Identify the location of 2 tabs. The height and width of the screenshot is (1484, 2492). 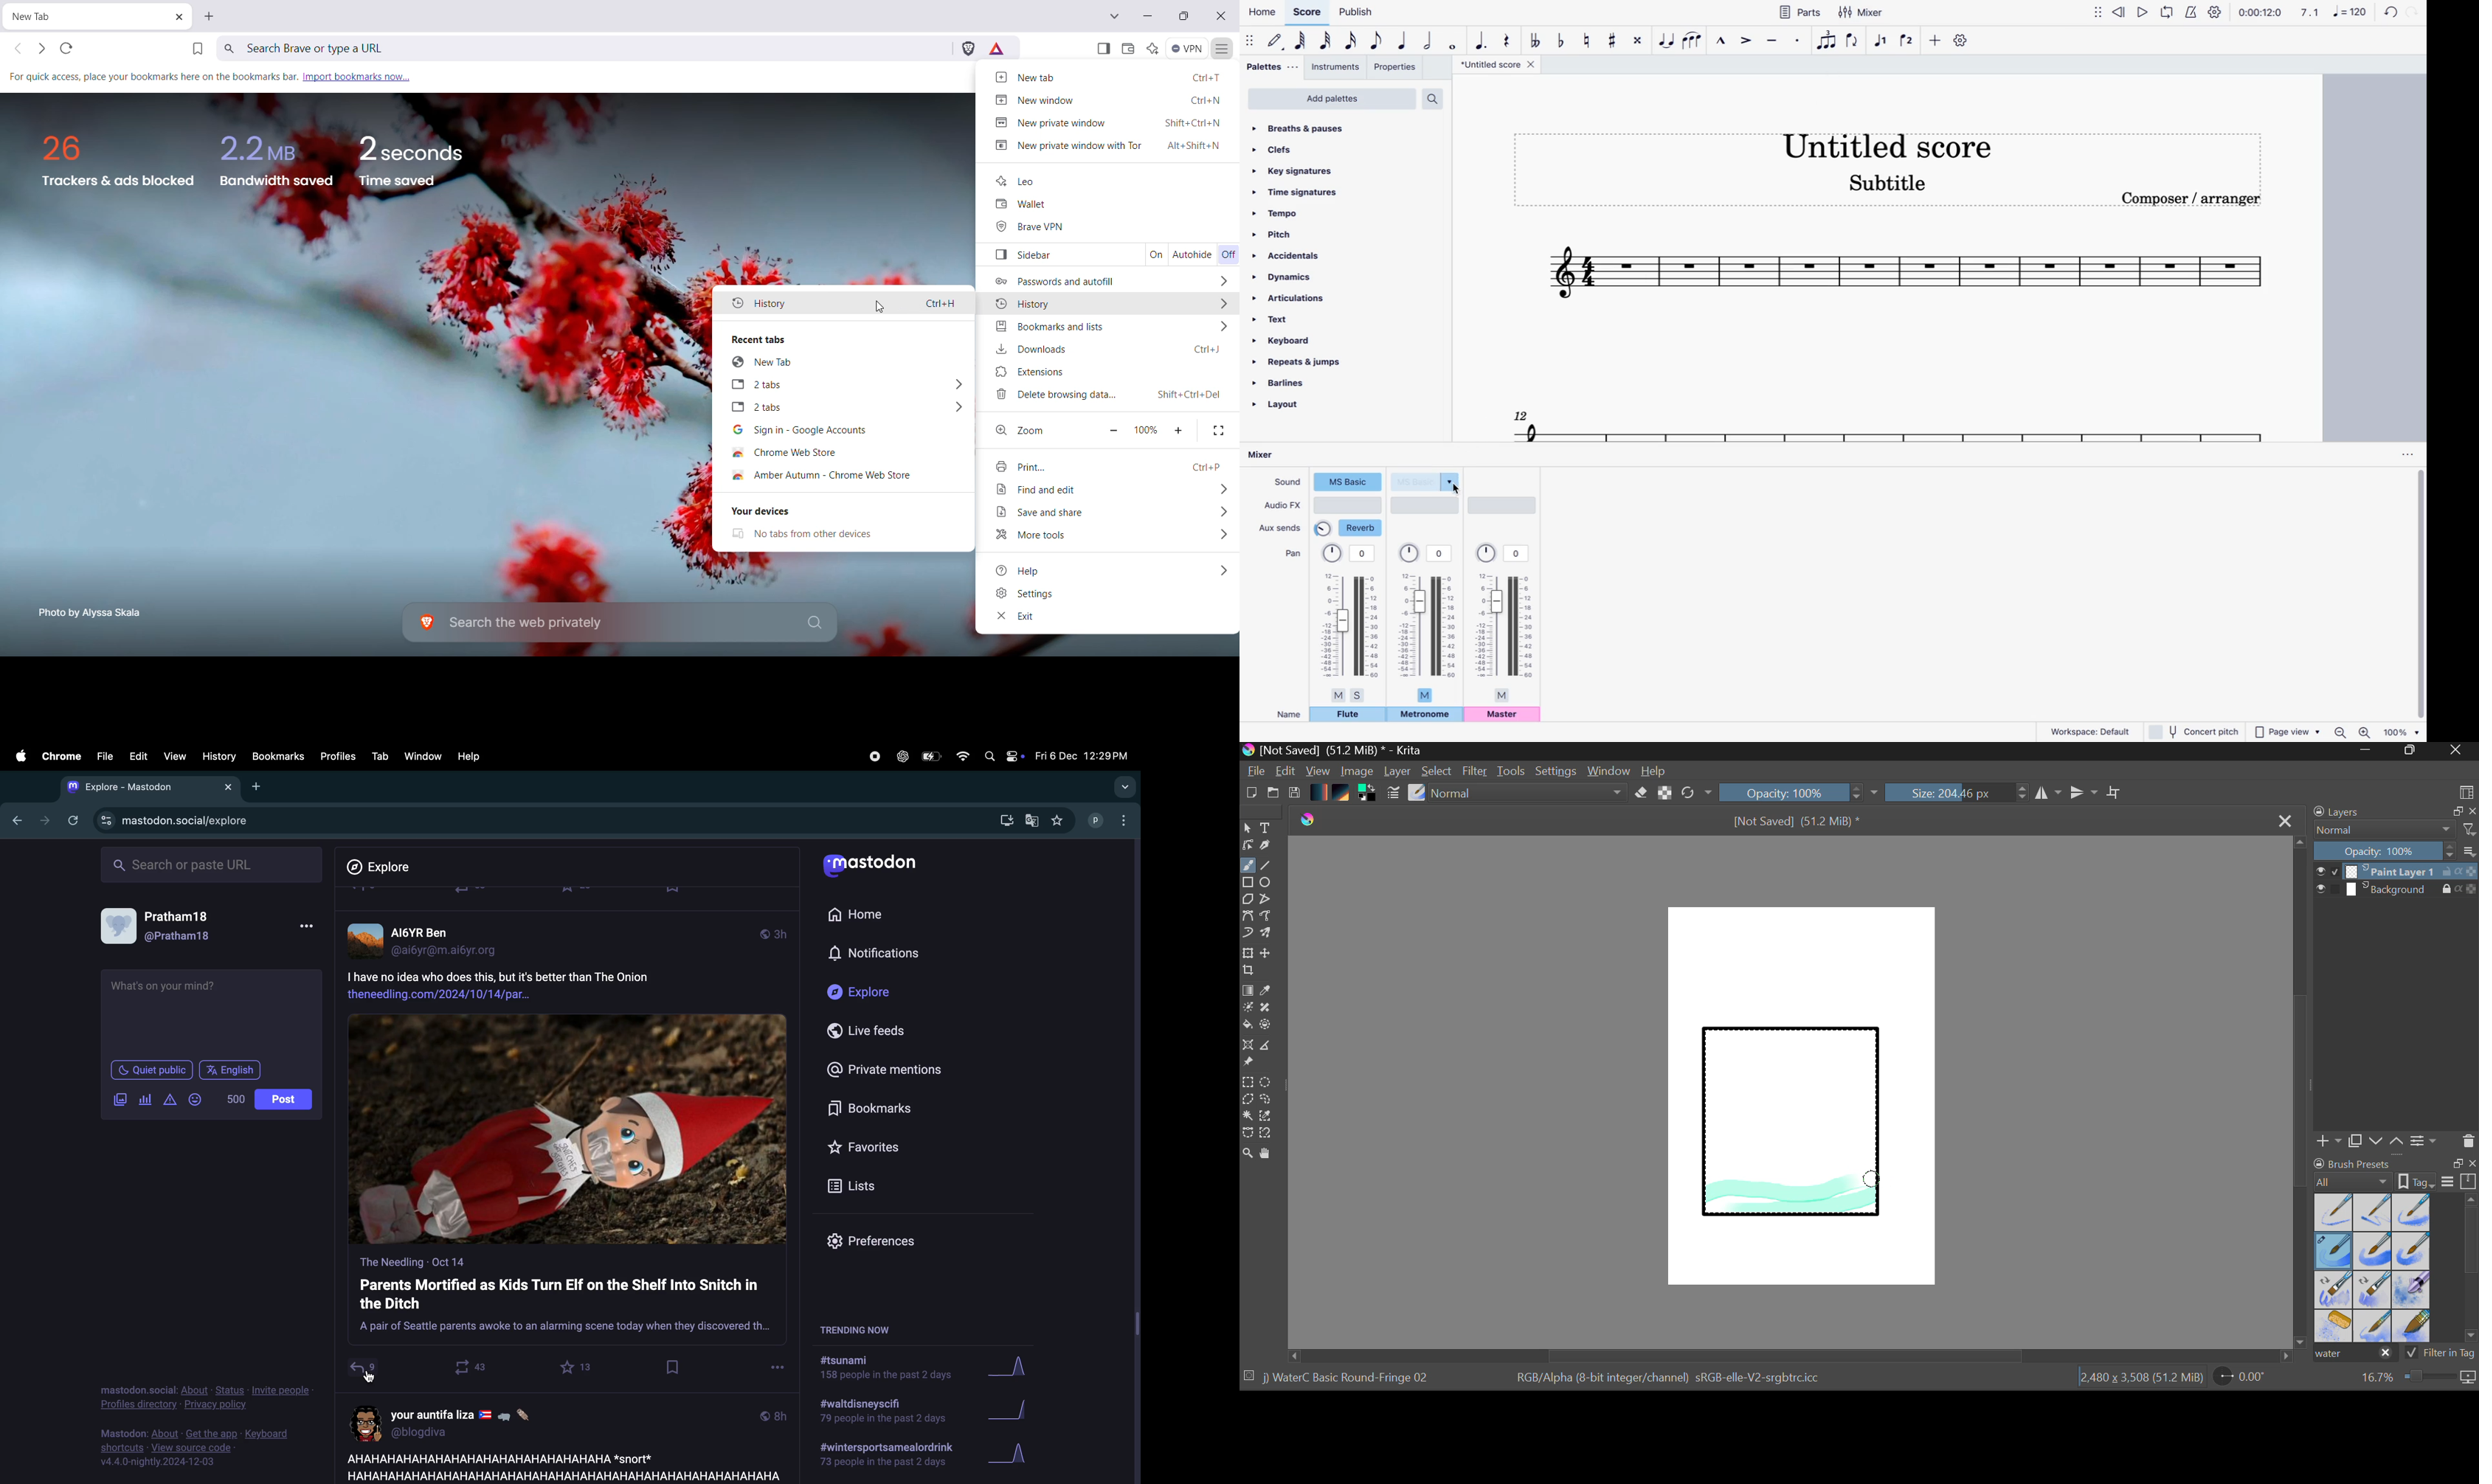
(841, 409).